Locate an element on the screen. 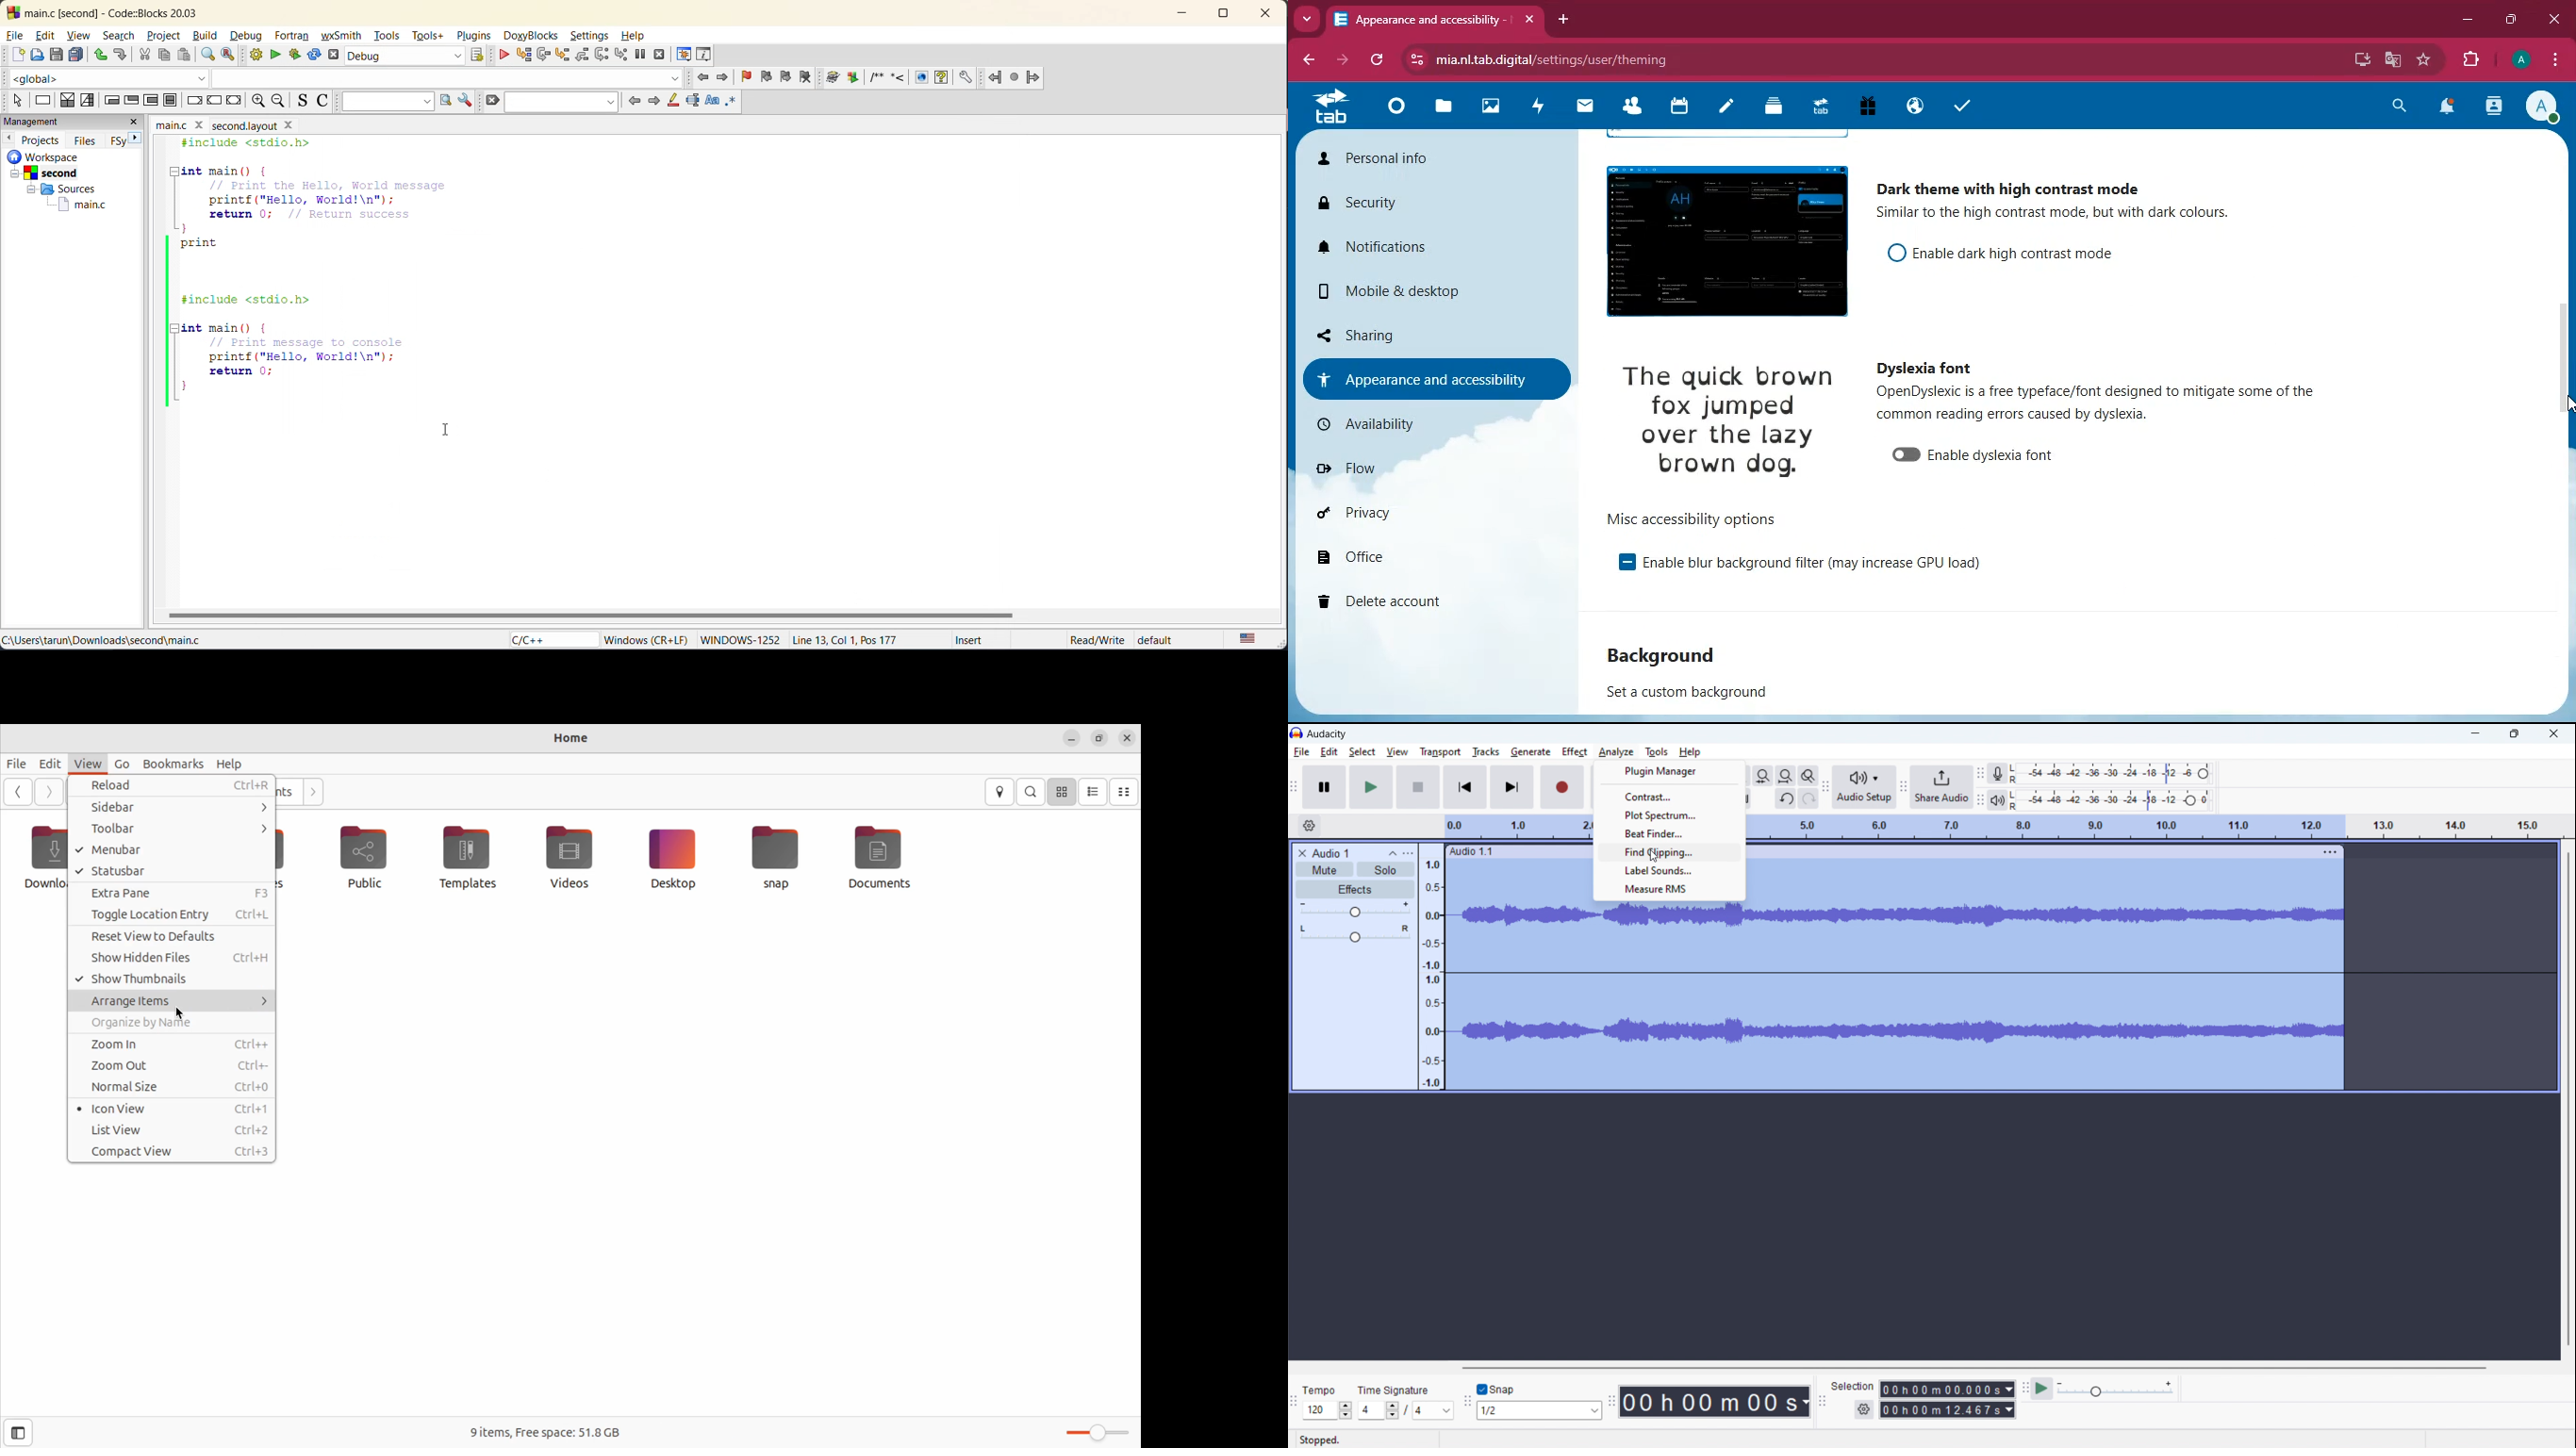 Image resolution: width=2576 pixels, height=1456 pixels. Vertical scrollbar is located at coordinates (2558, 1105).